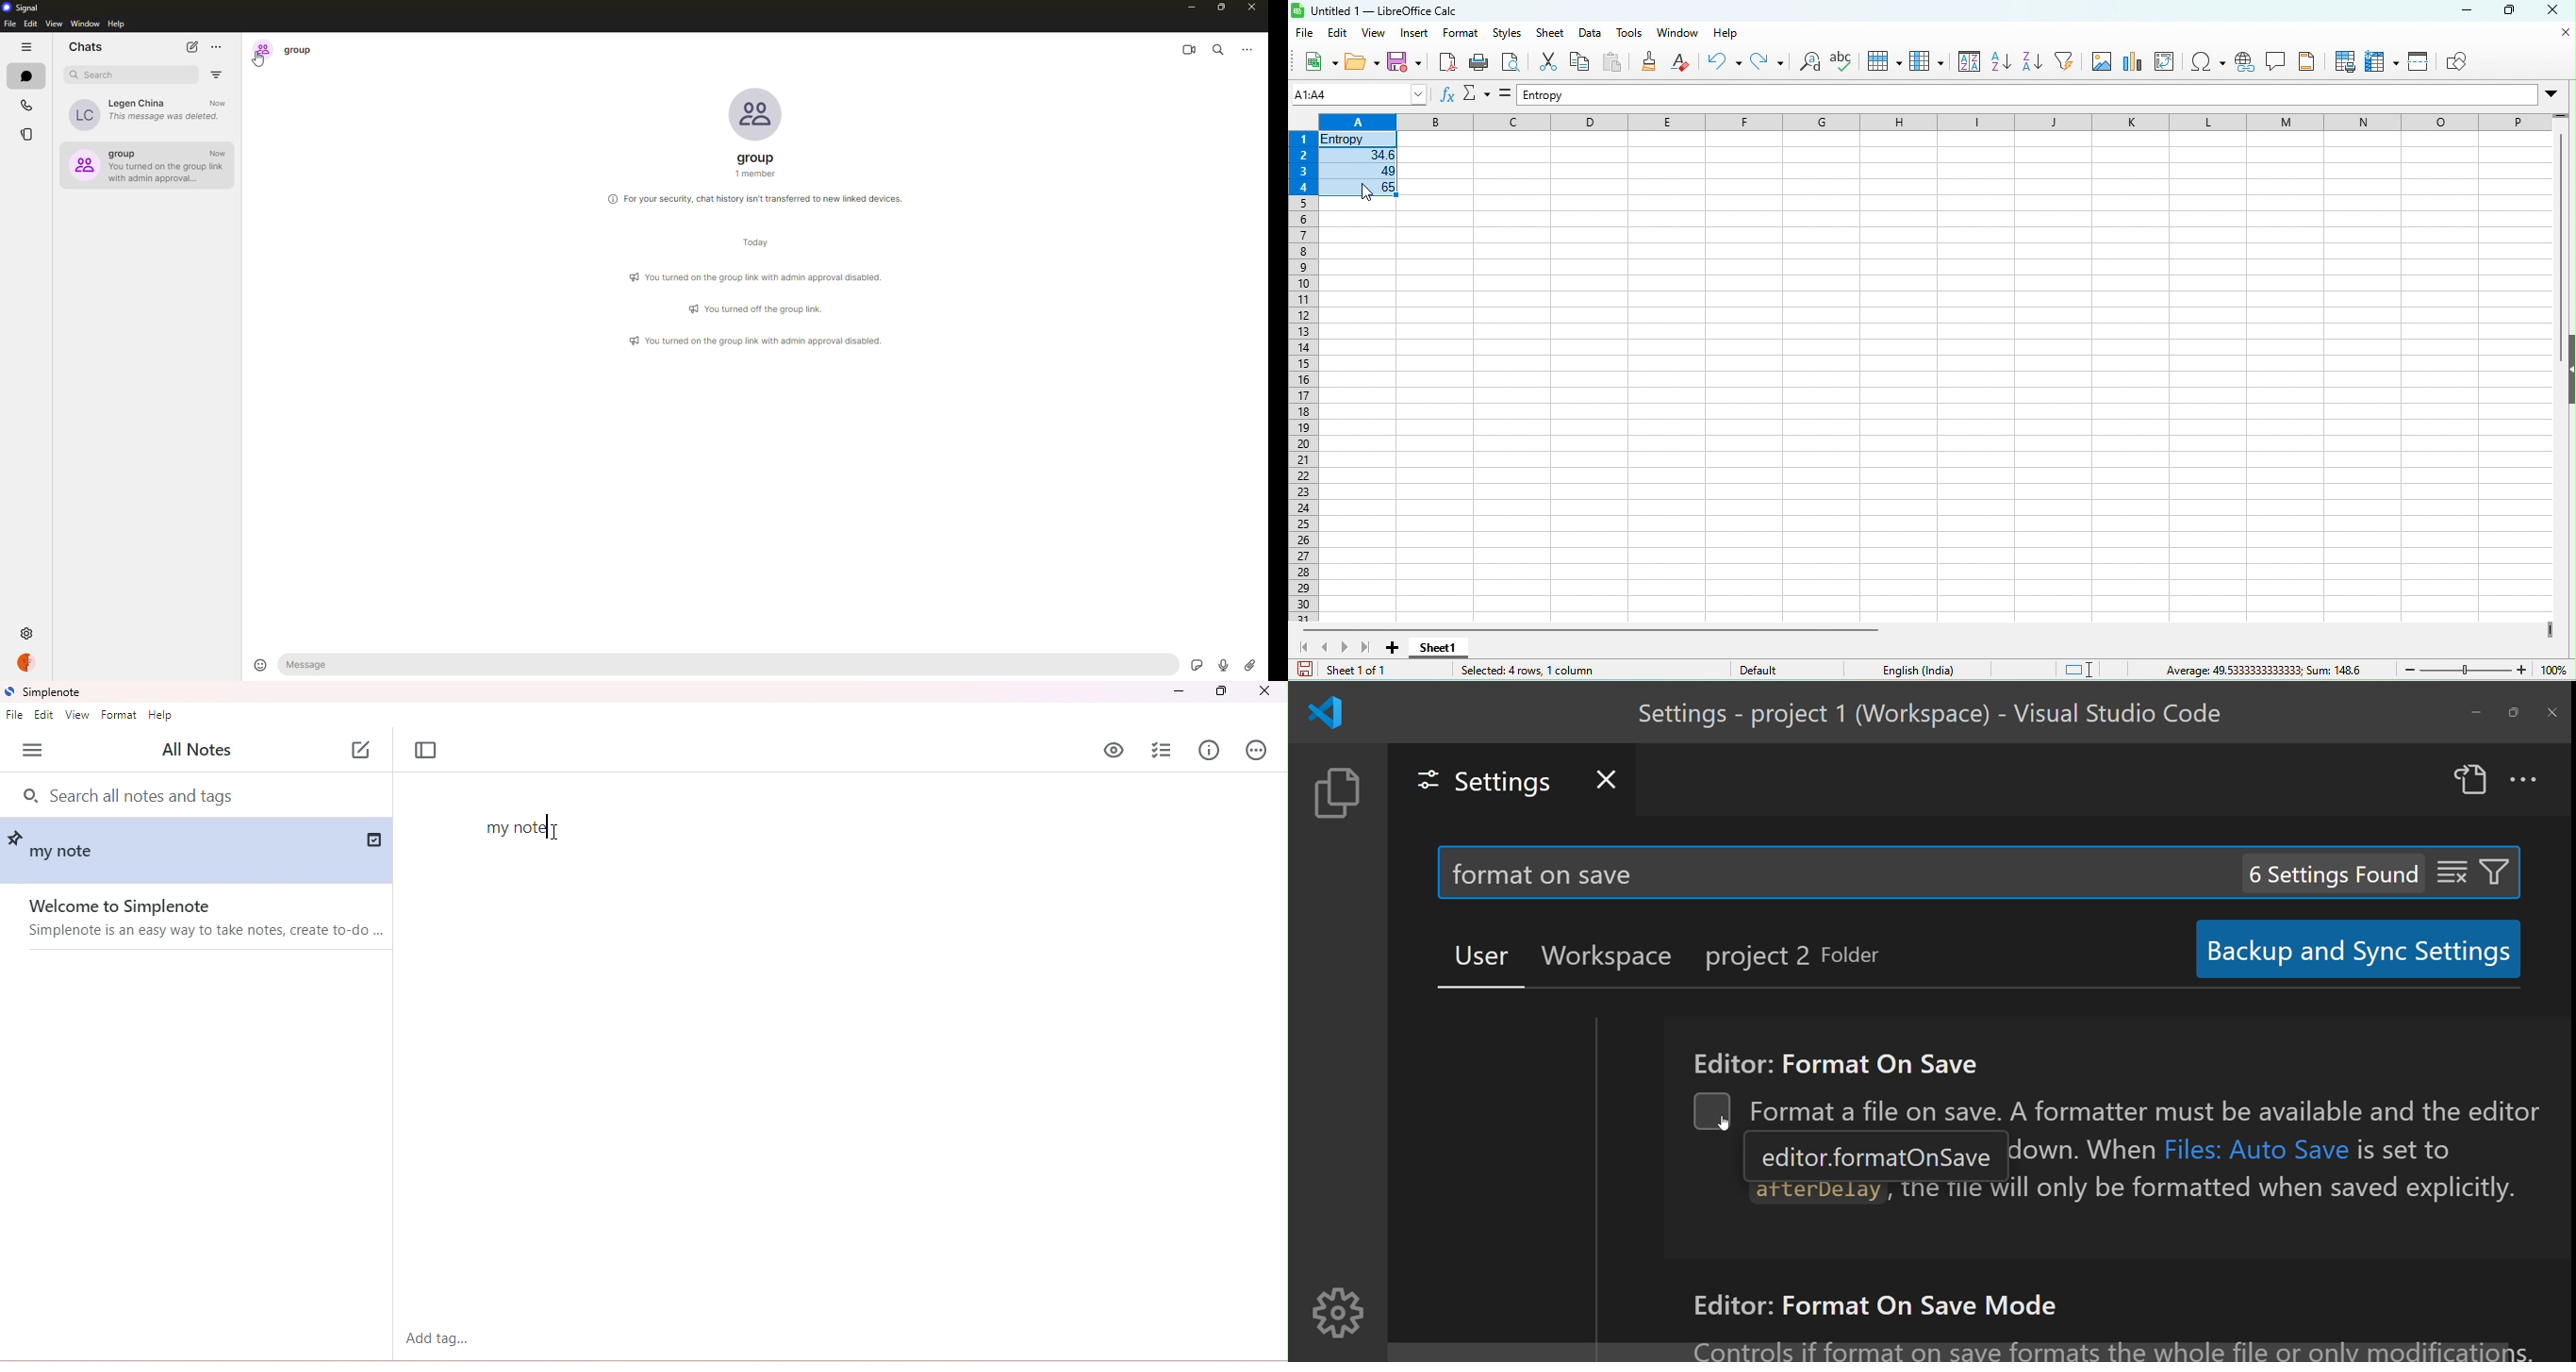  What do you see at coordinates (1361, 165) in the screenshot?
I see `selected cells` at bounding box center [1361, 165].